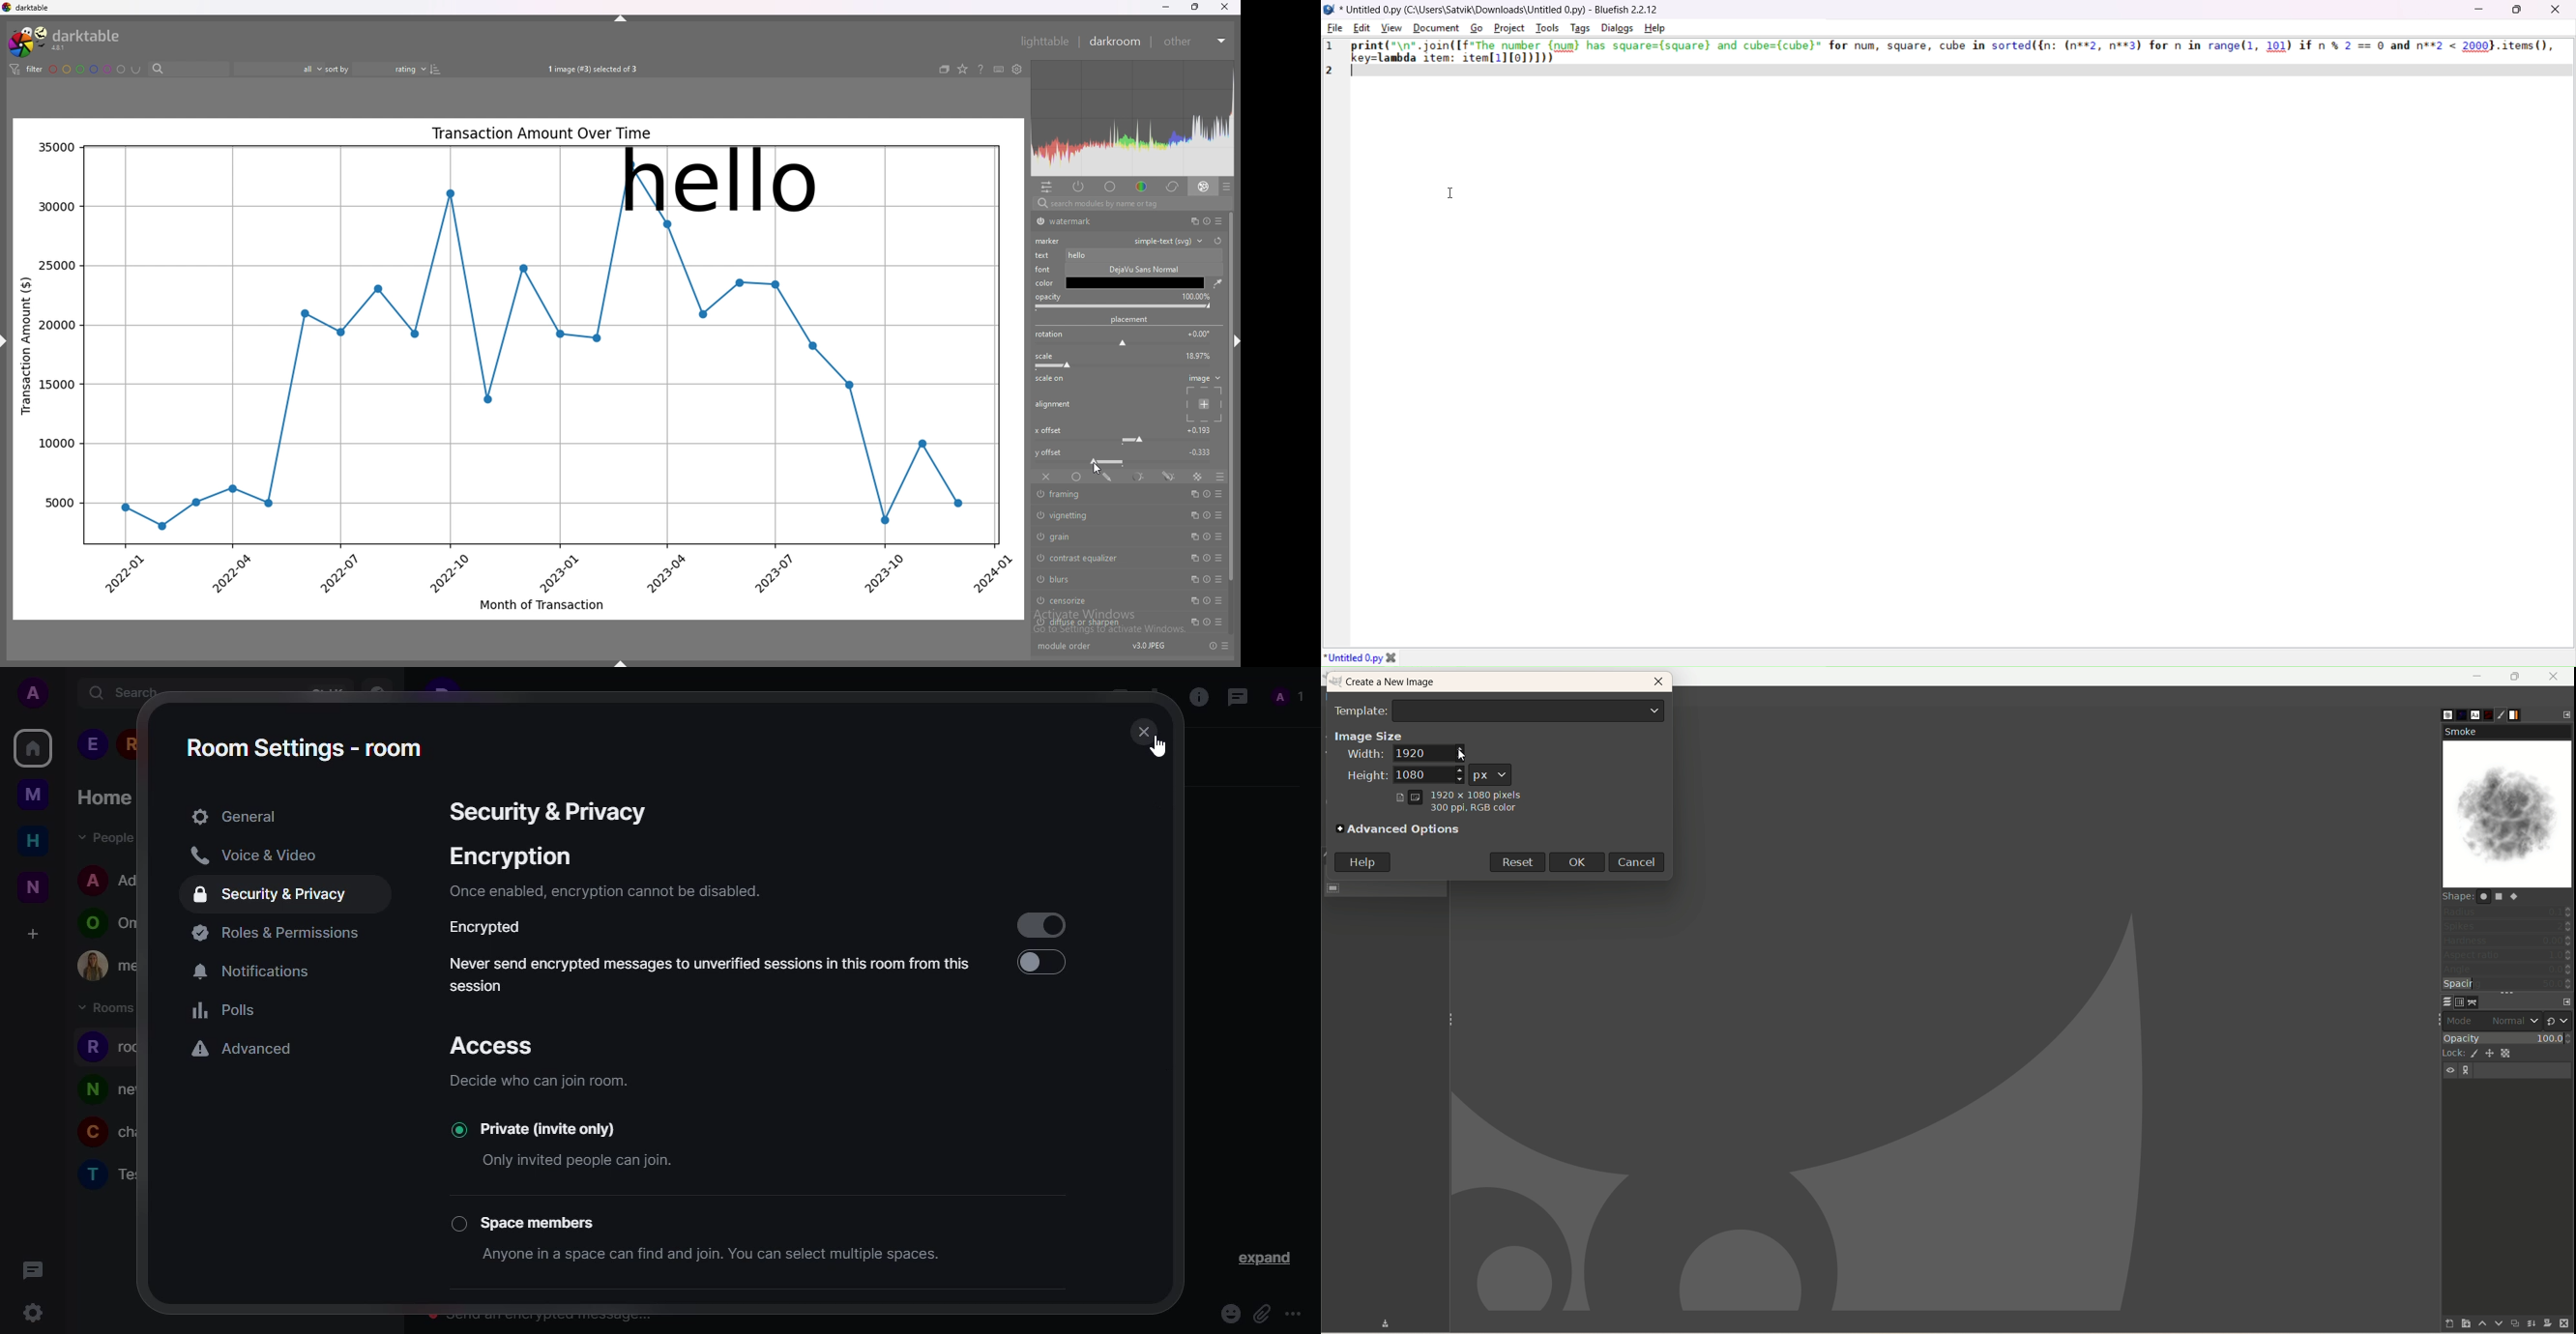  I want to click on create grouped images, so click(945, 69).